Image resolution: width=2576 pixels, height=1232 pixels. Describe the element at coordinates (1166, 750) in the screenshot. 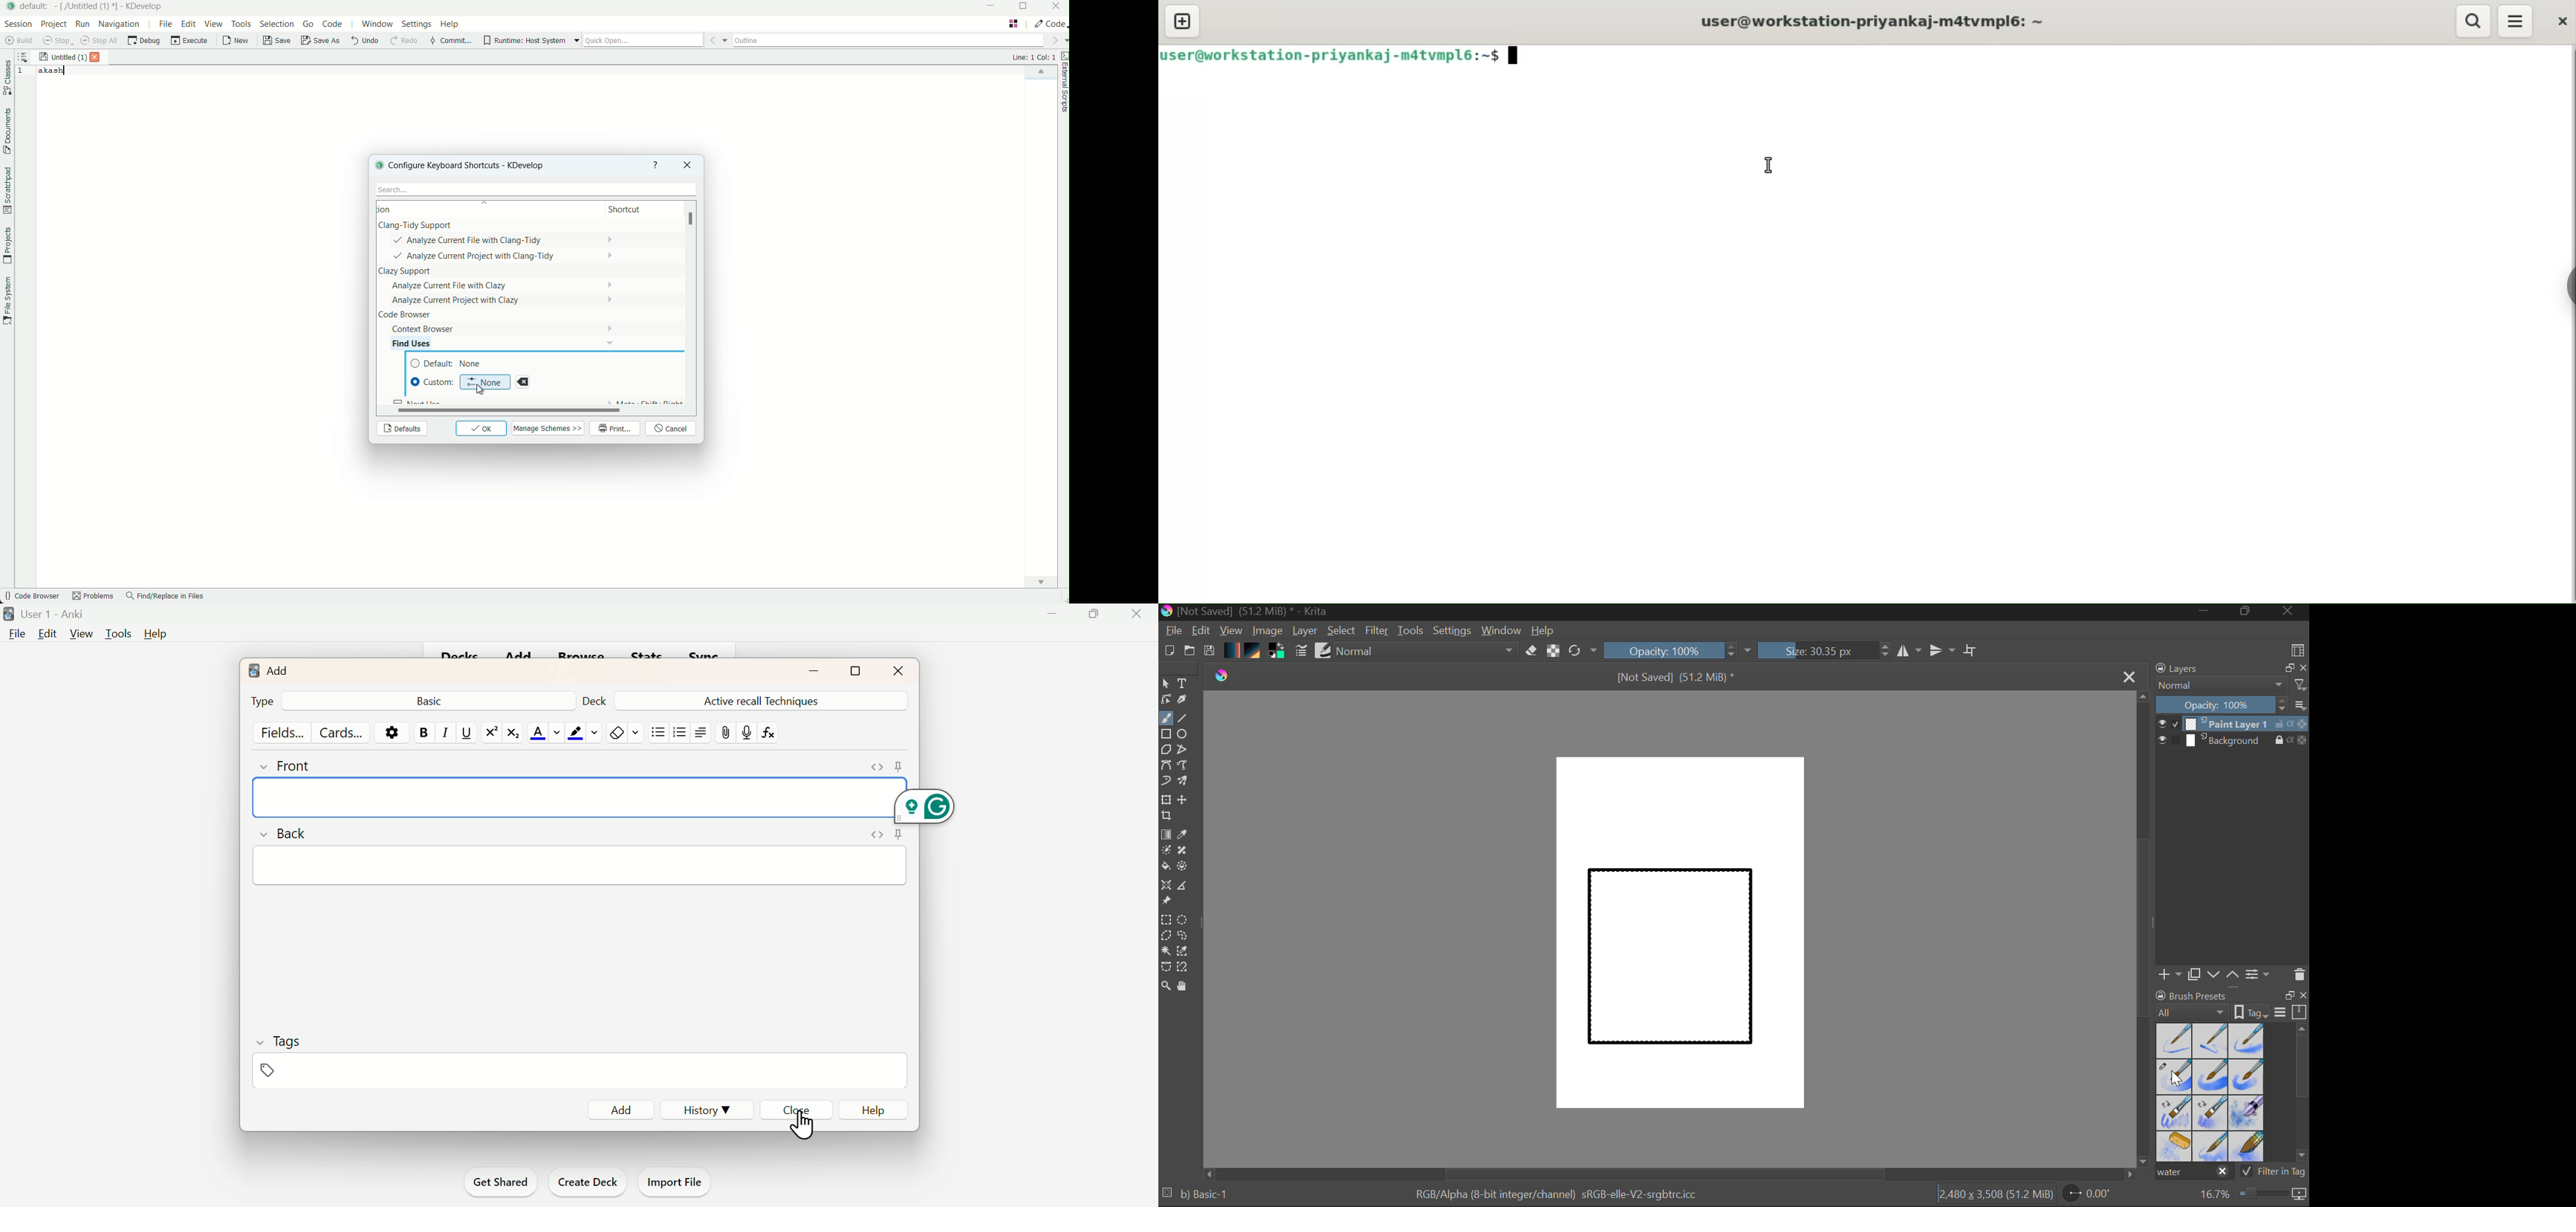

I see `Polygon` at that location.